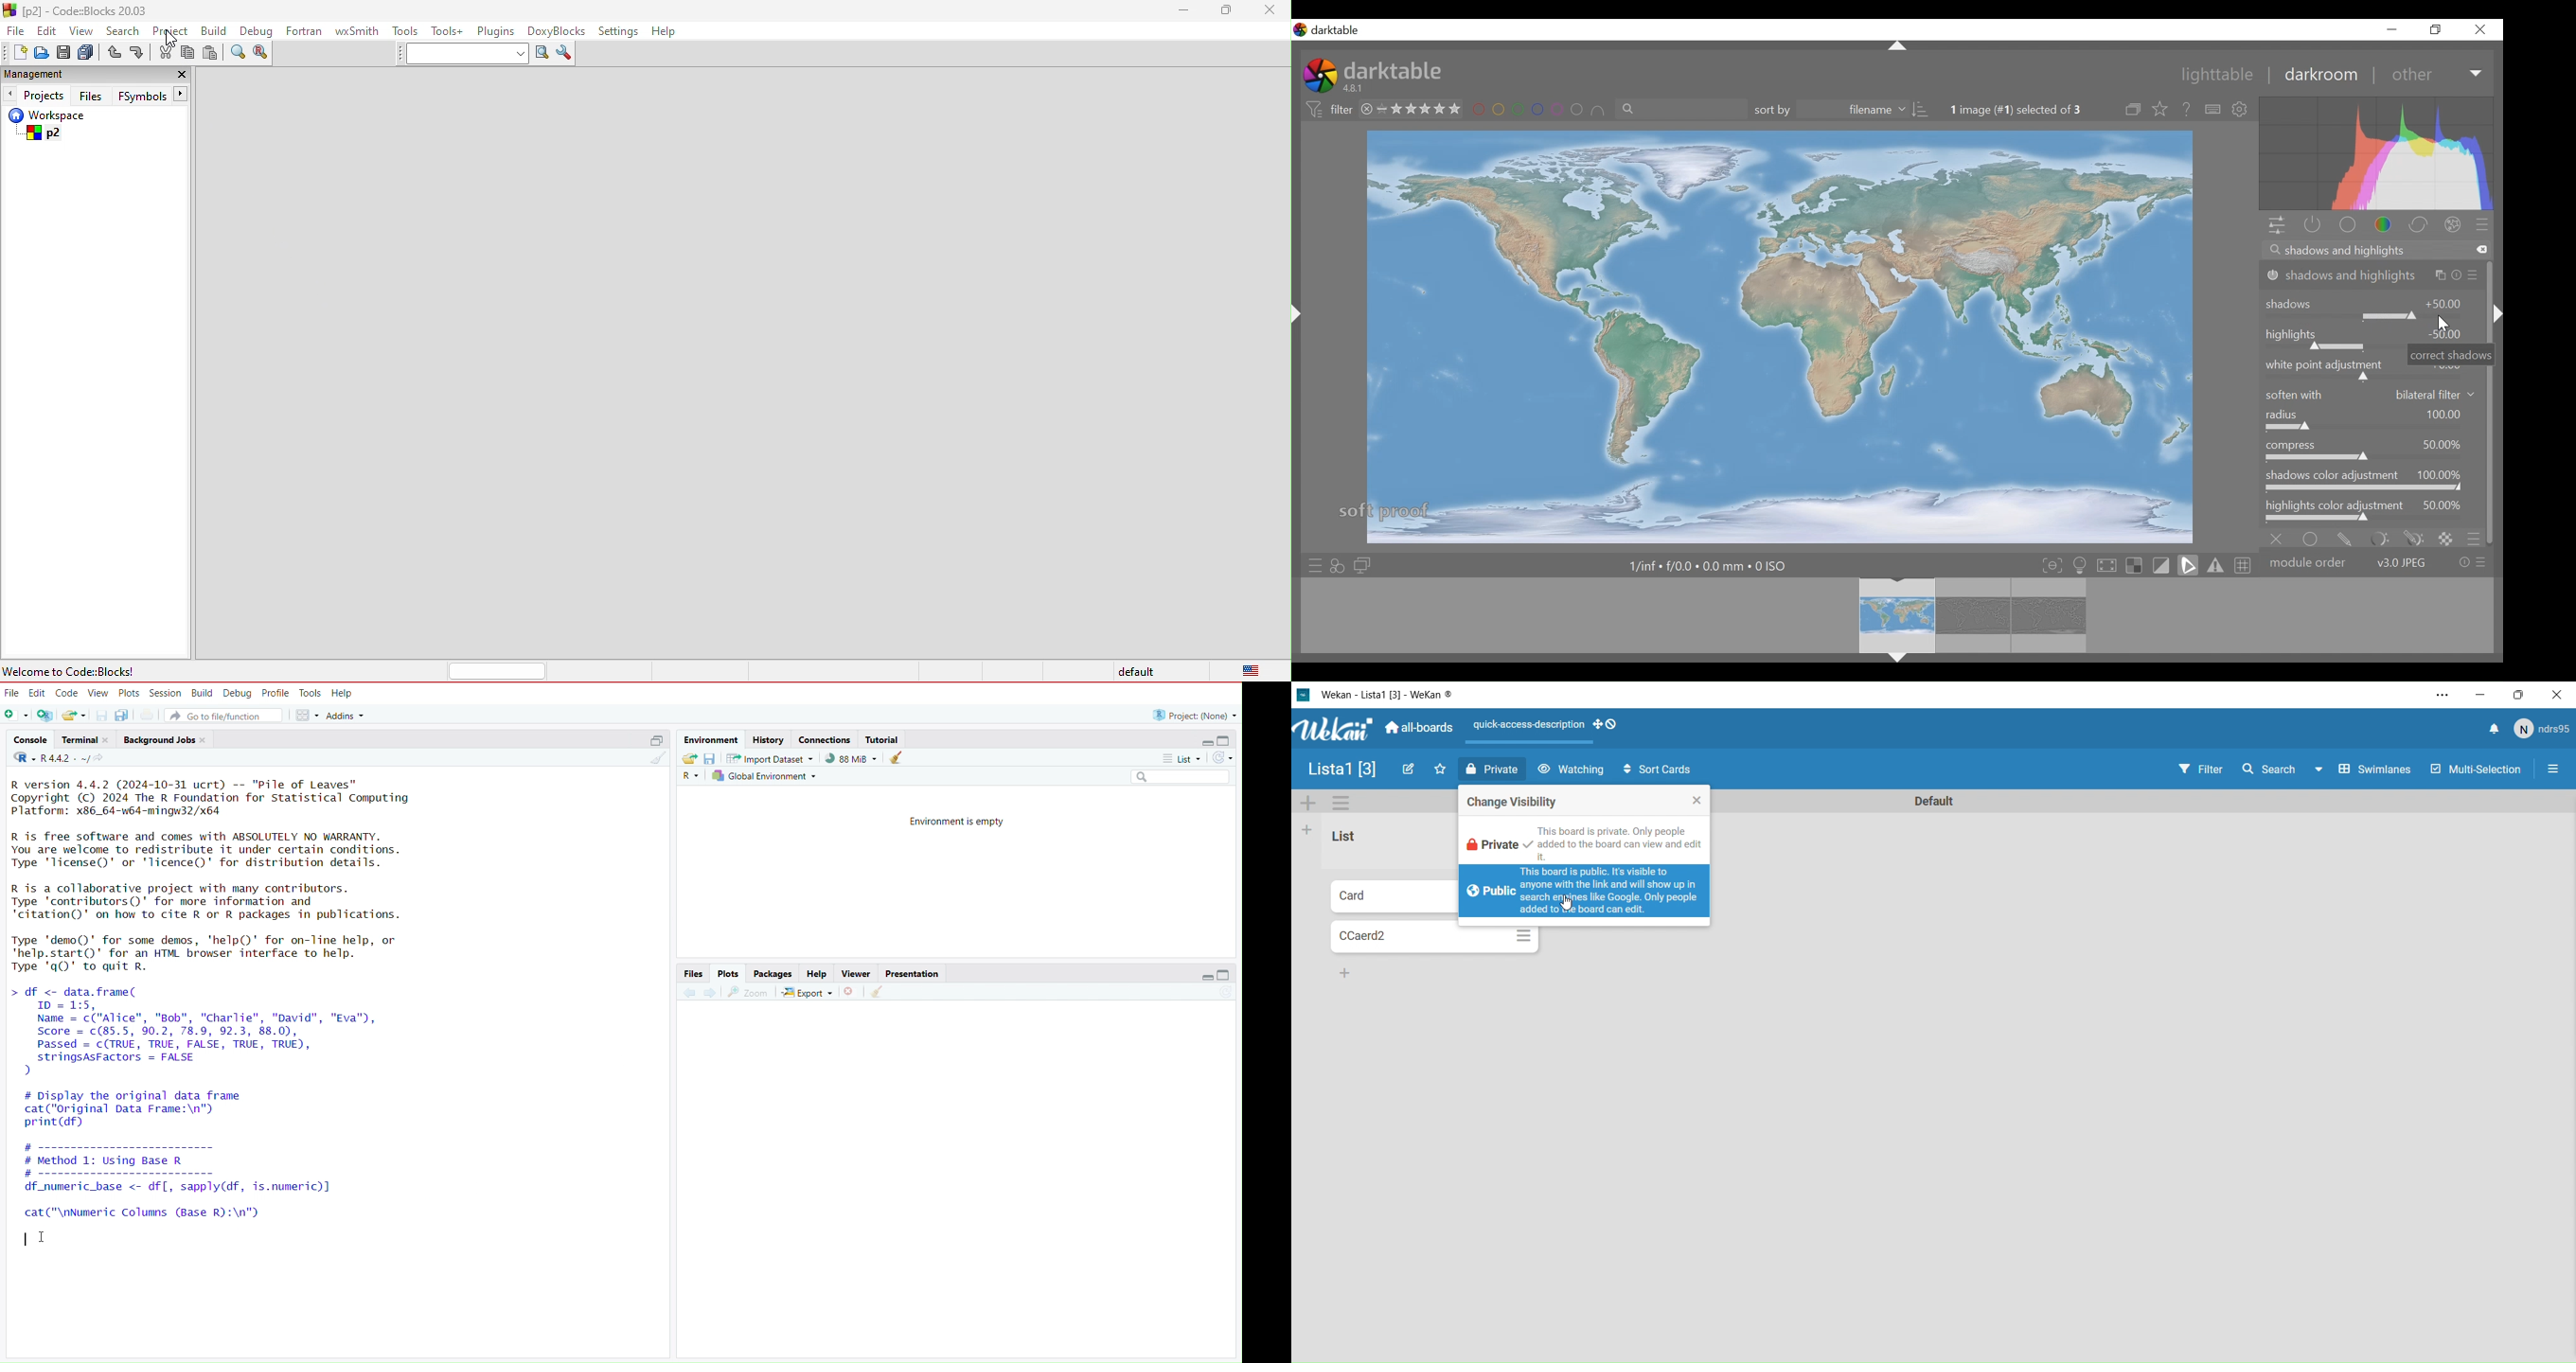 This screenshot has height=1372, width=2576. I want to click on welcome to cod::blocks!, so click(93, 671).